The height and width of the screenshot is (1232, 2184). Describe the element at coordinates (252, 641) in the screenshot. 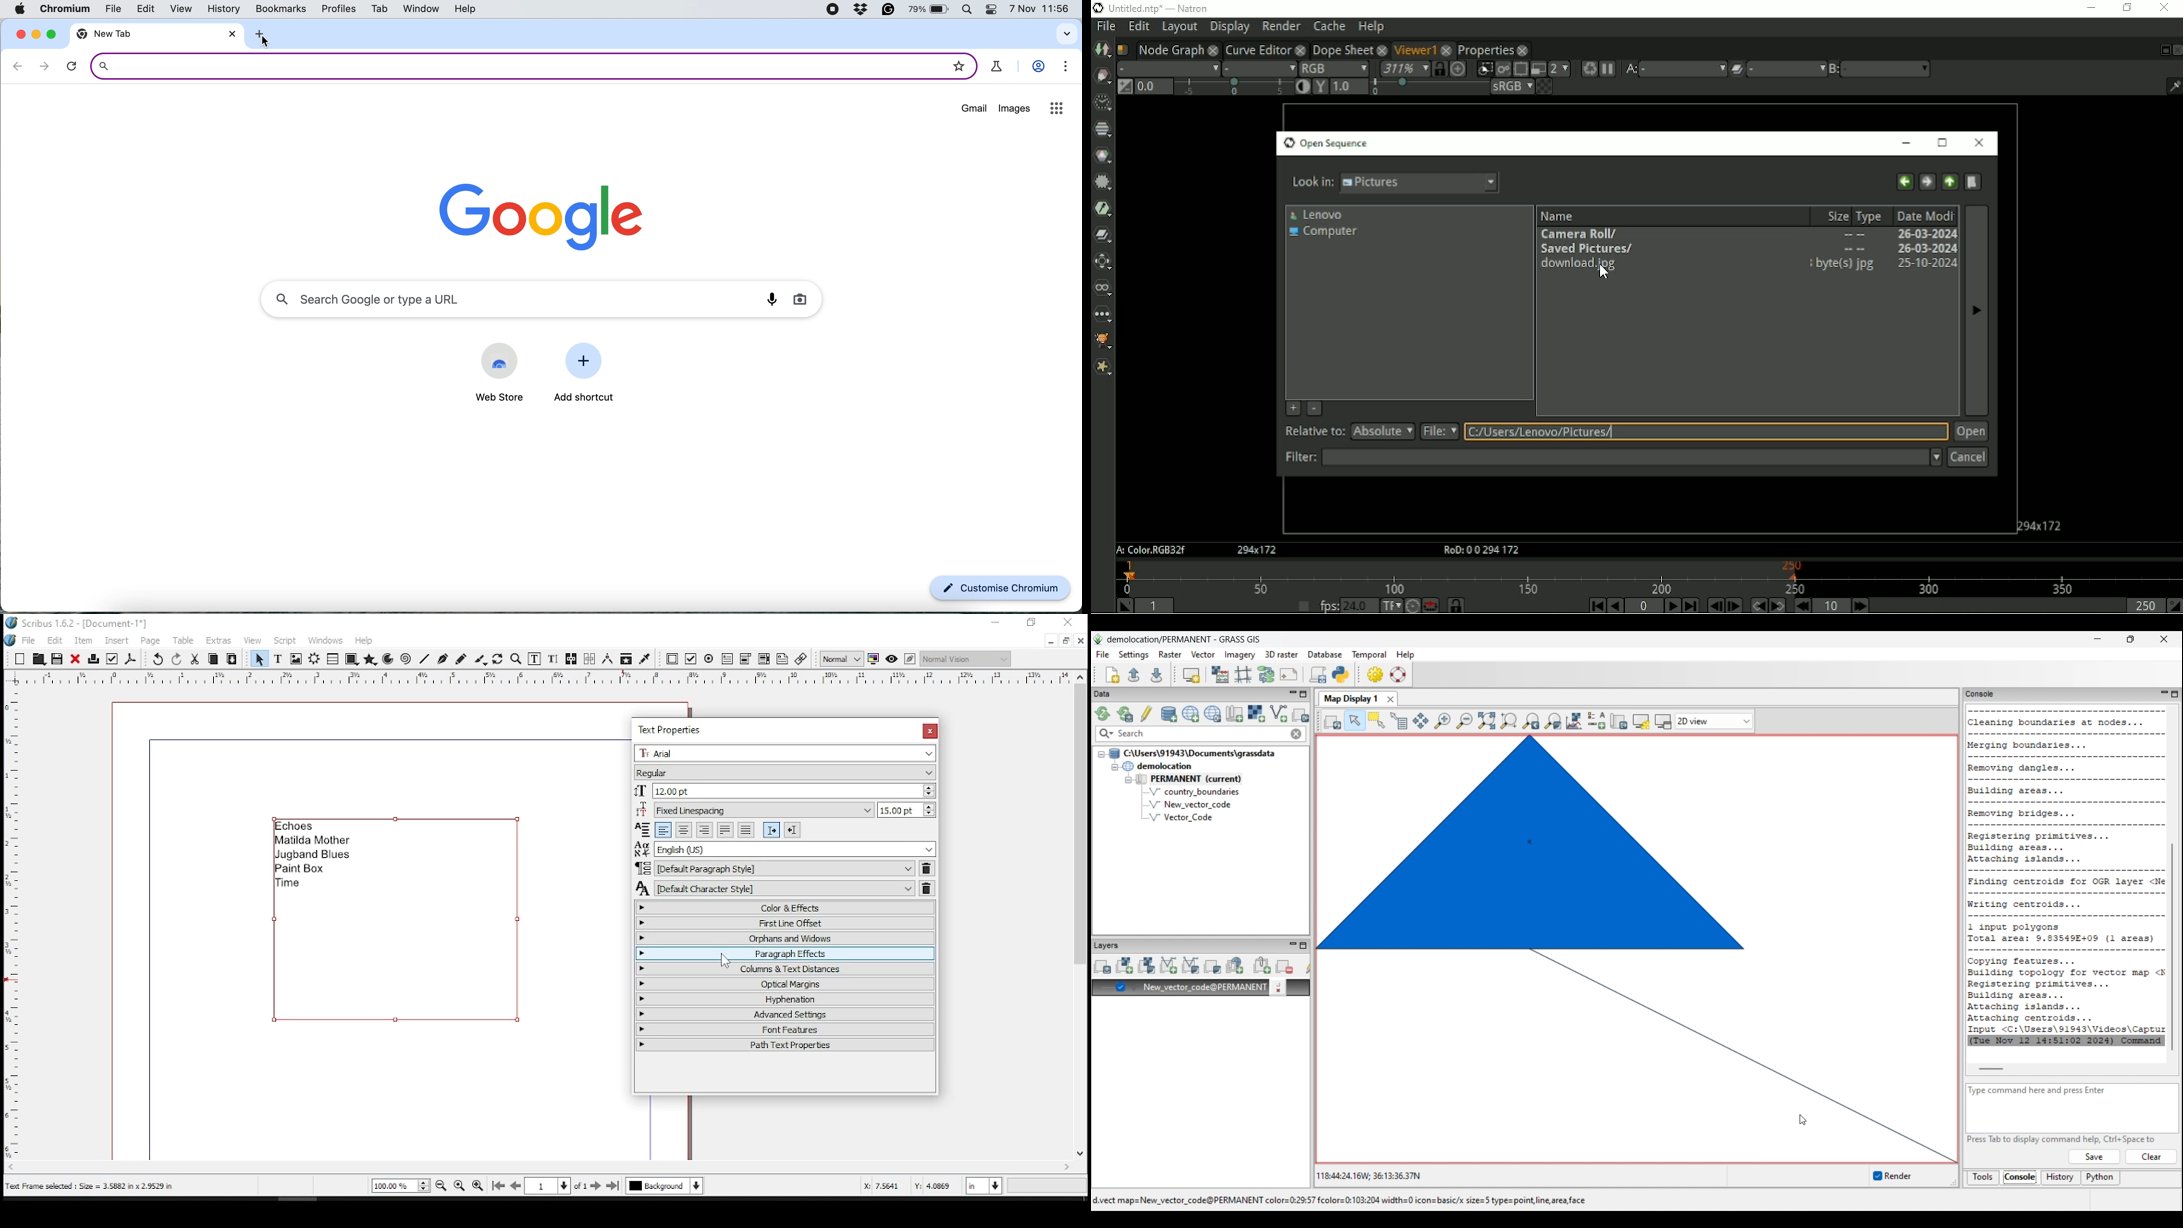

I see `view` at that location.